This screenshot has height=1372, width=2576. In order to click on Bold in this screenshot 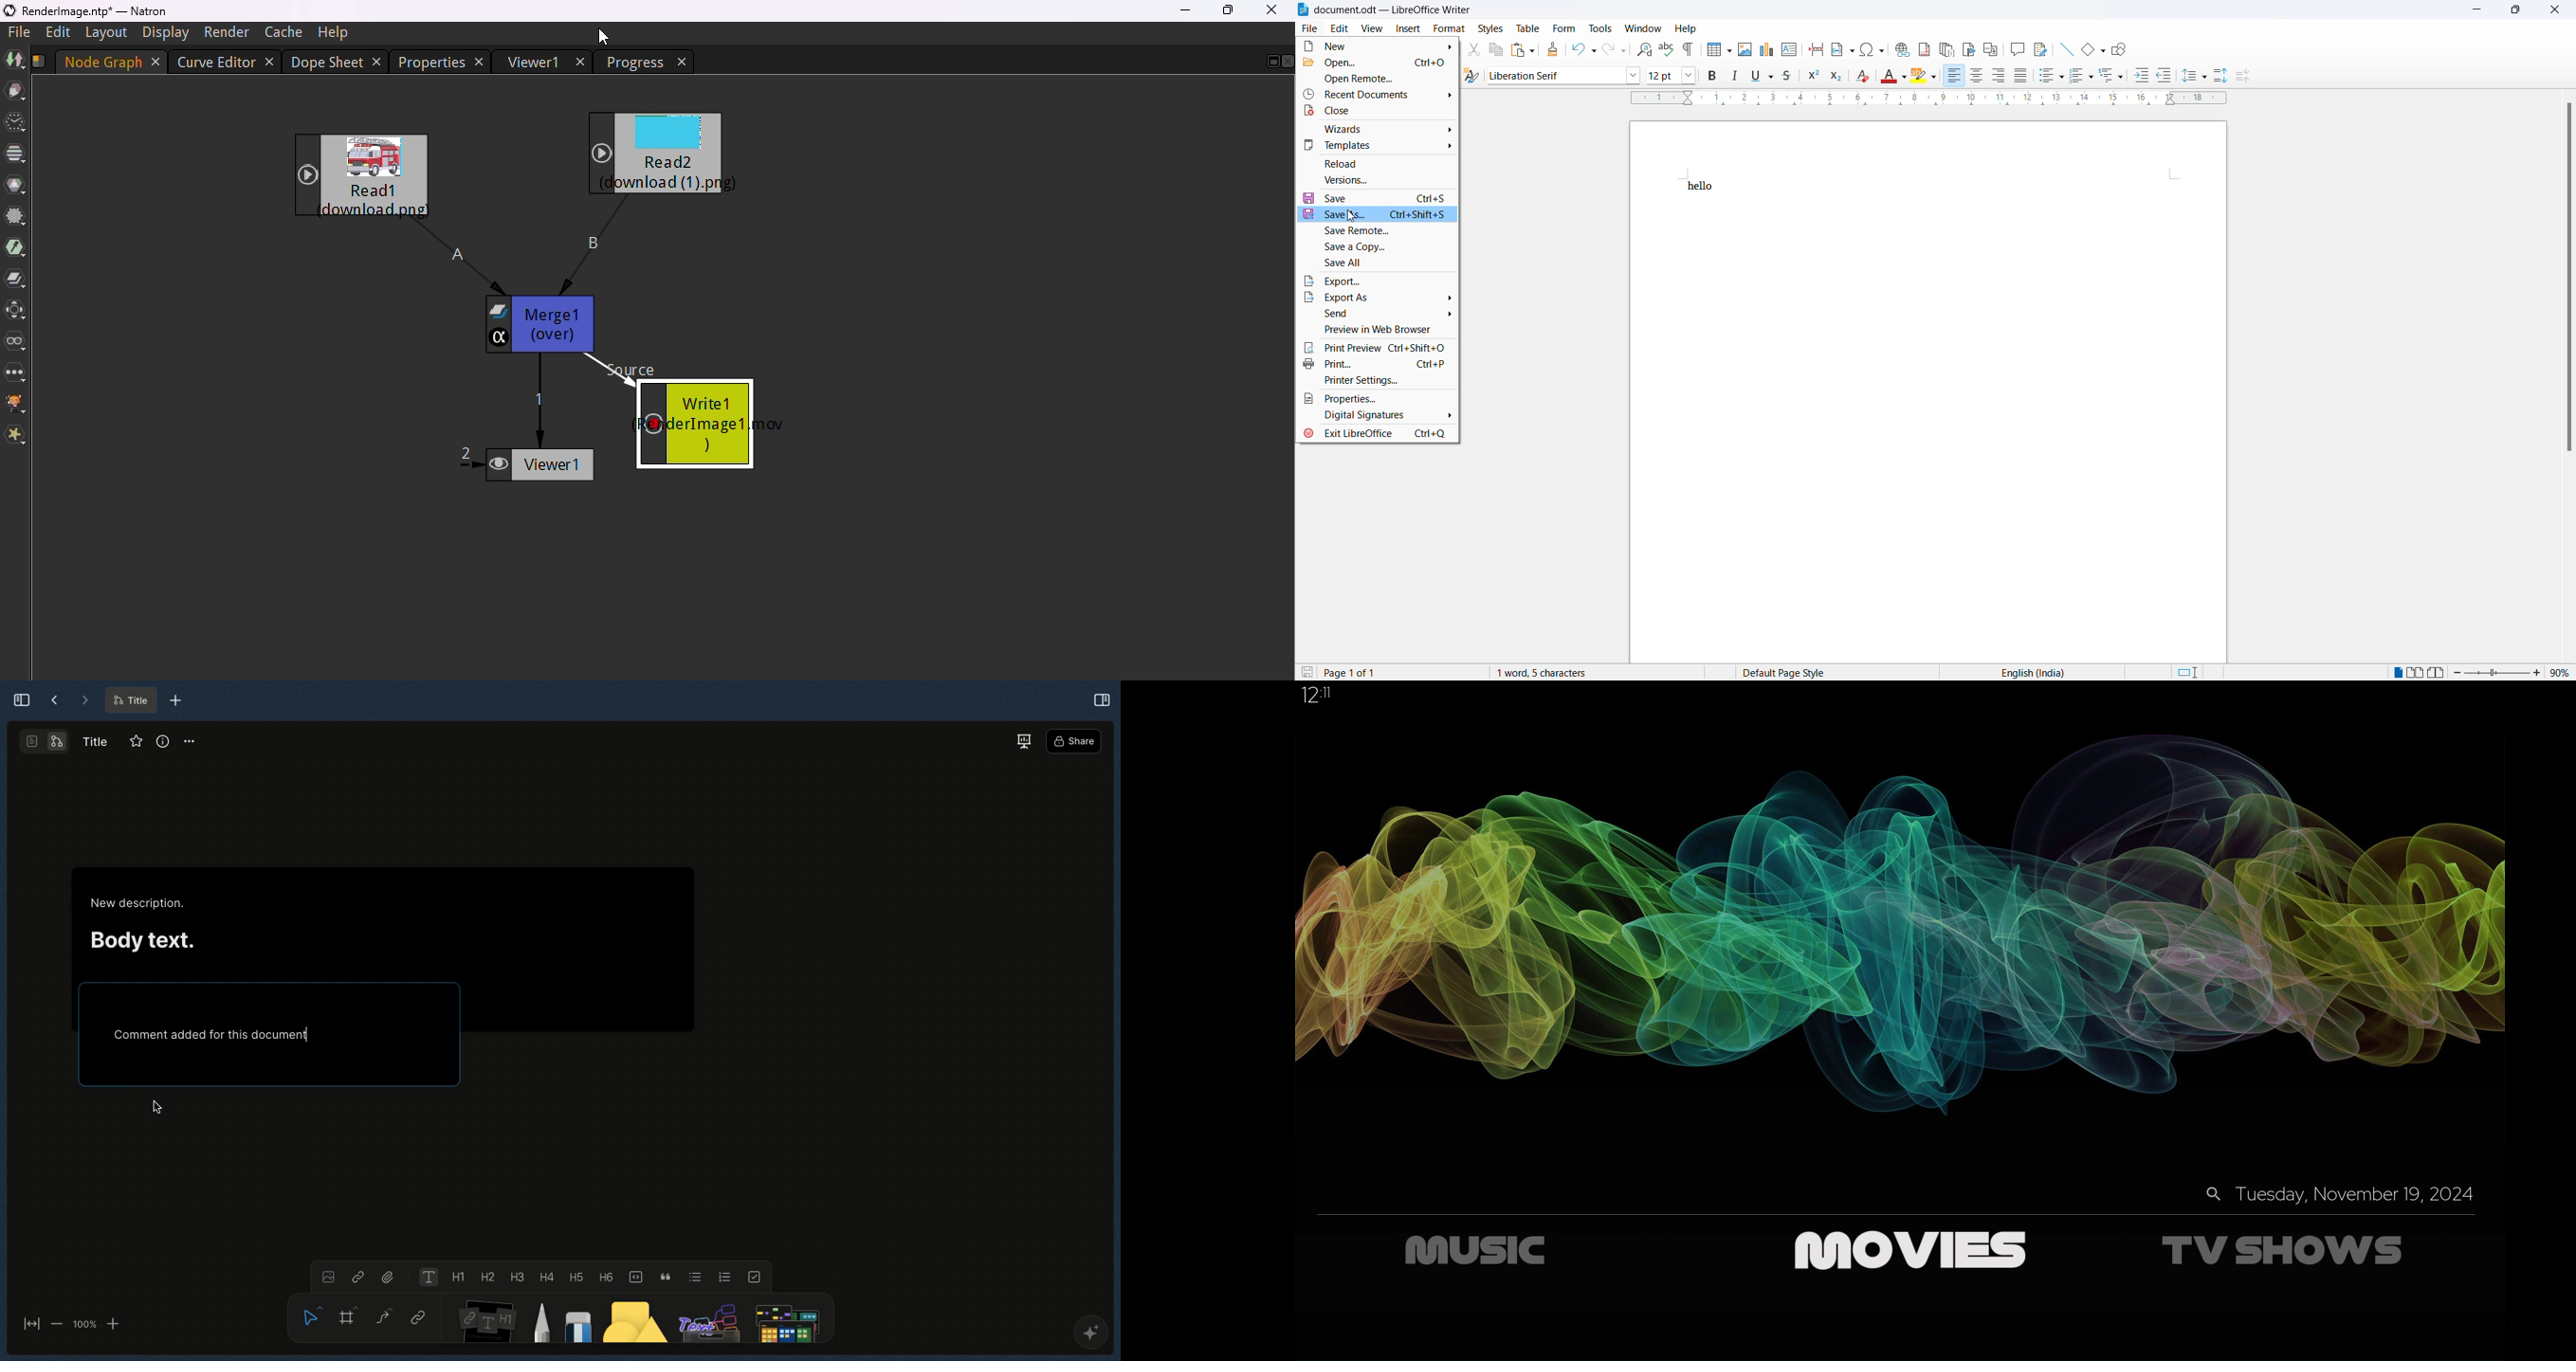, I will do `click(1712, 77)`.